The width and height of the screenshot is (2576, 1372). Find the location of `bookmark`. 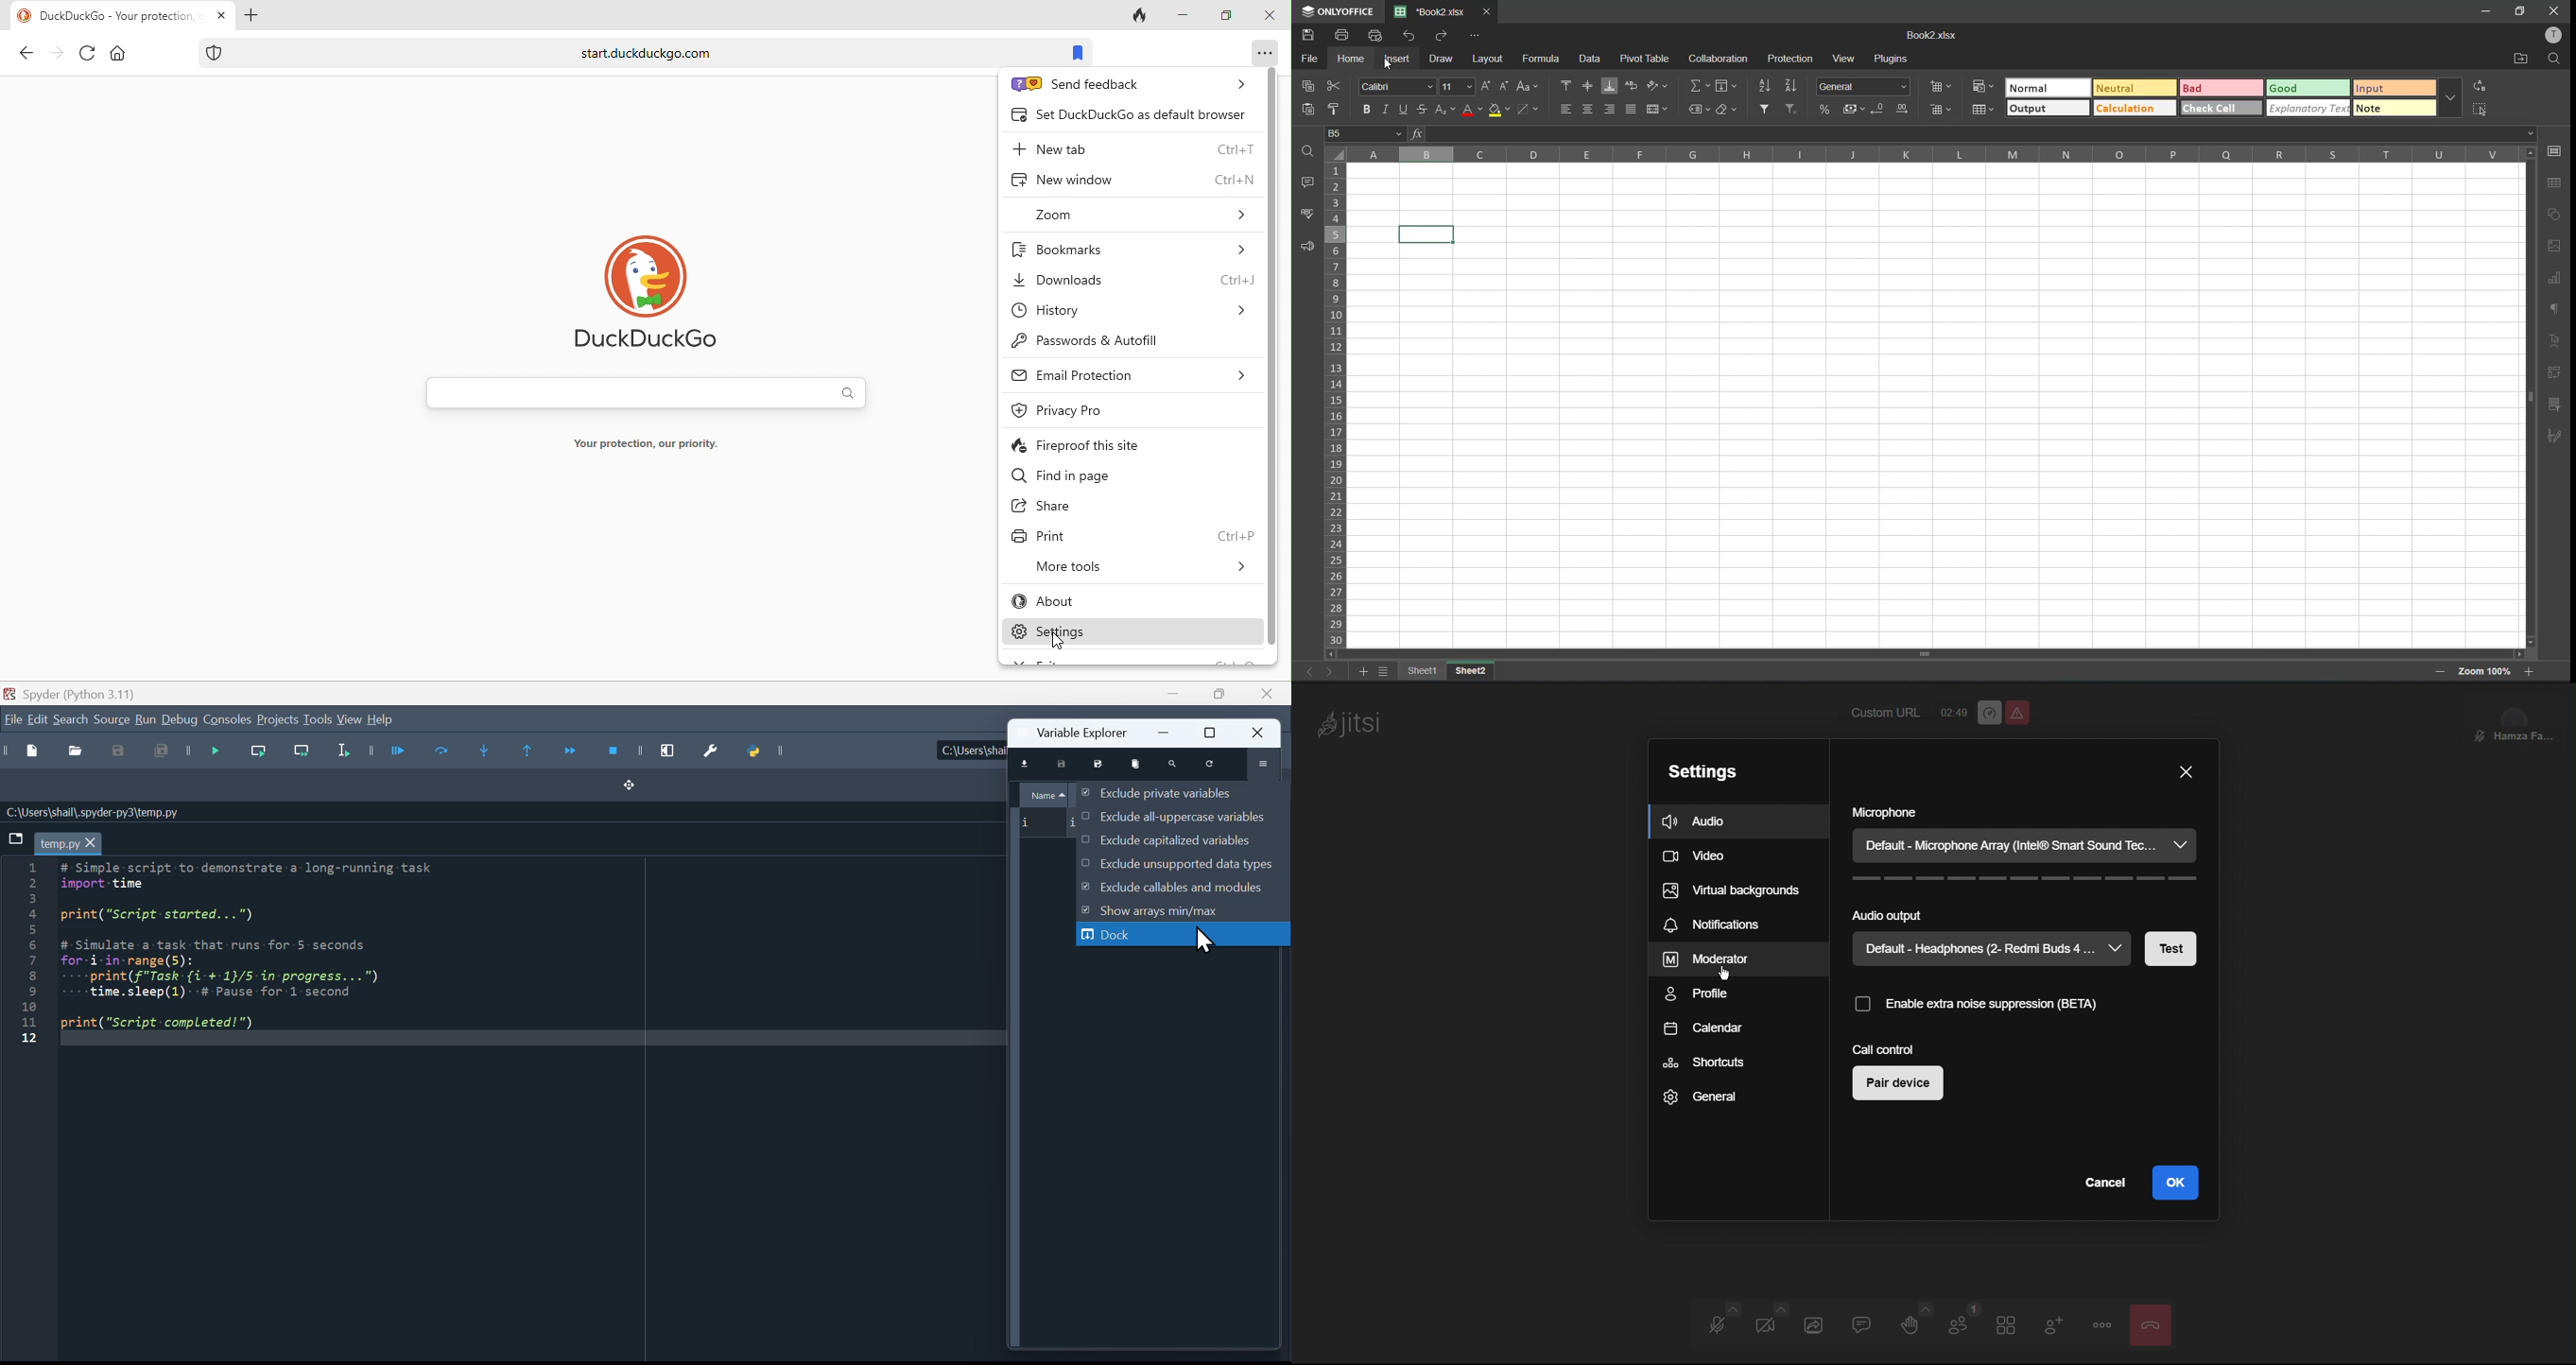

bookmark is located at coordinates (1081, 52).